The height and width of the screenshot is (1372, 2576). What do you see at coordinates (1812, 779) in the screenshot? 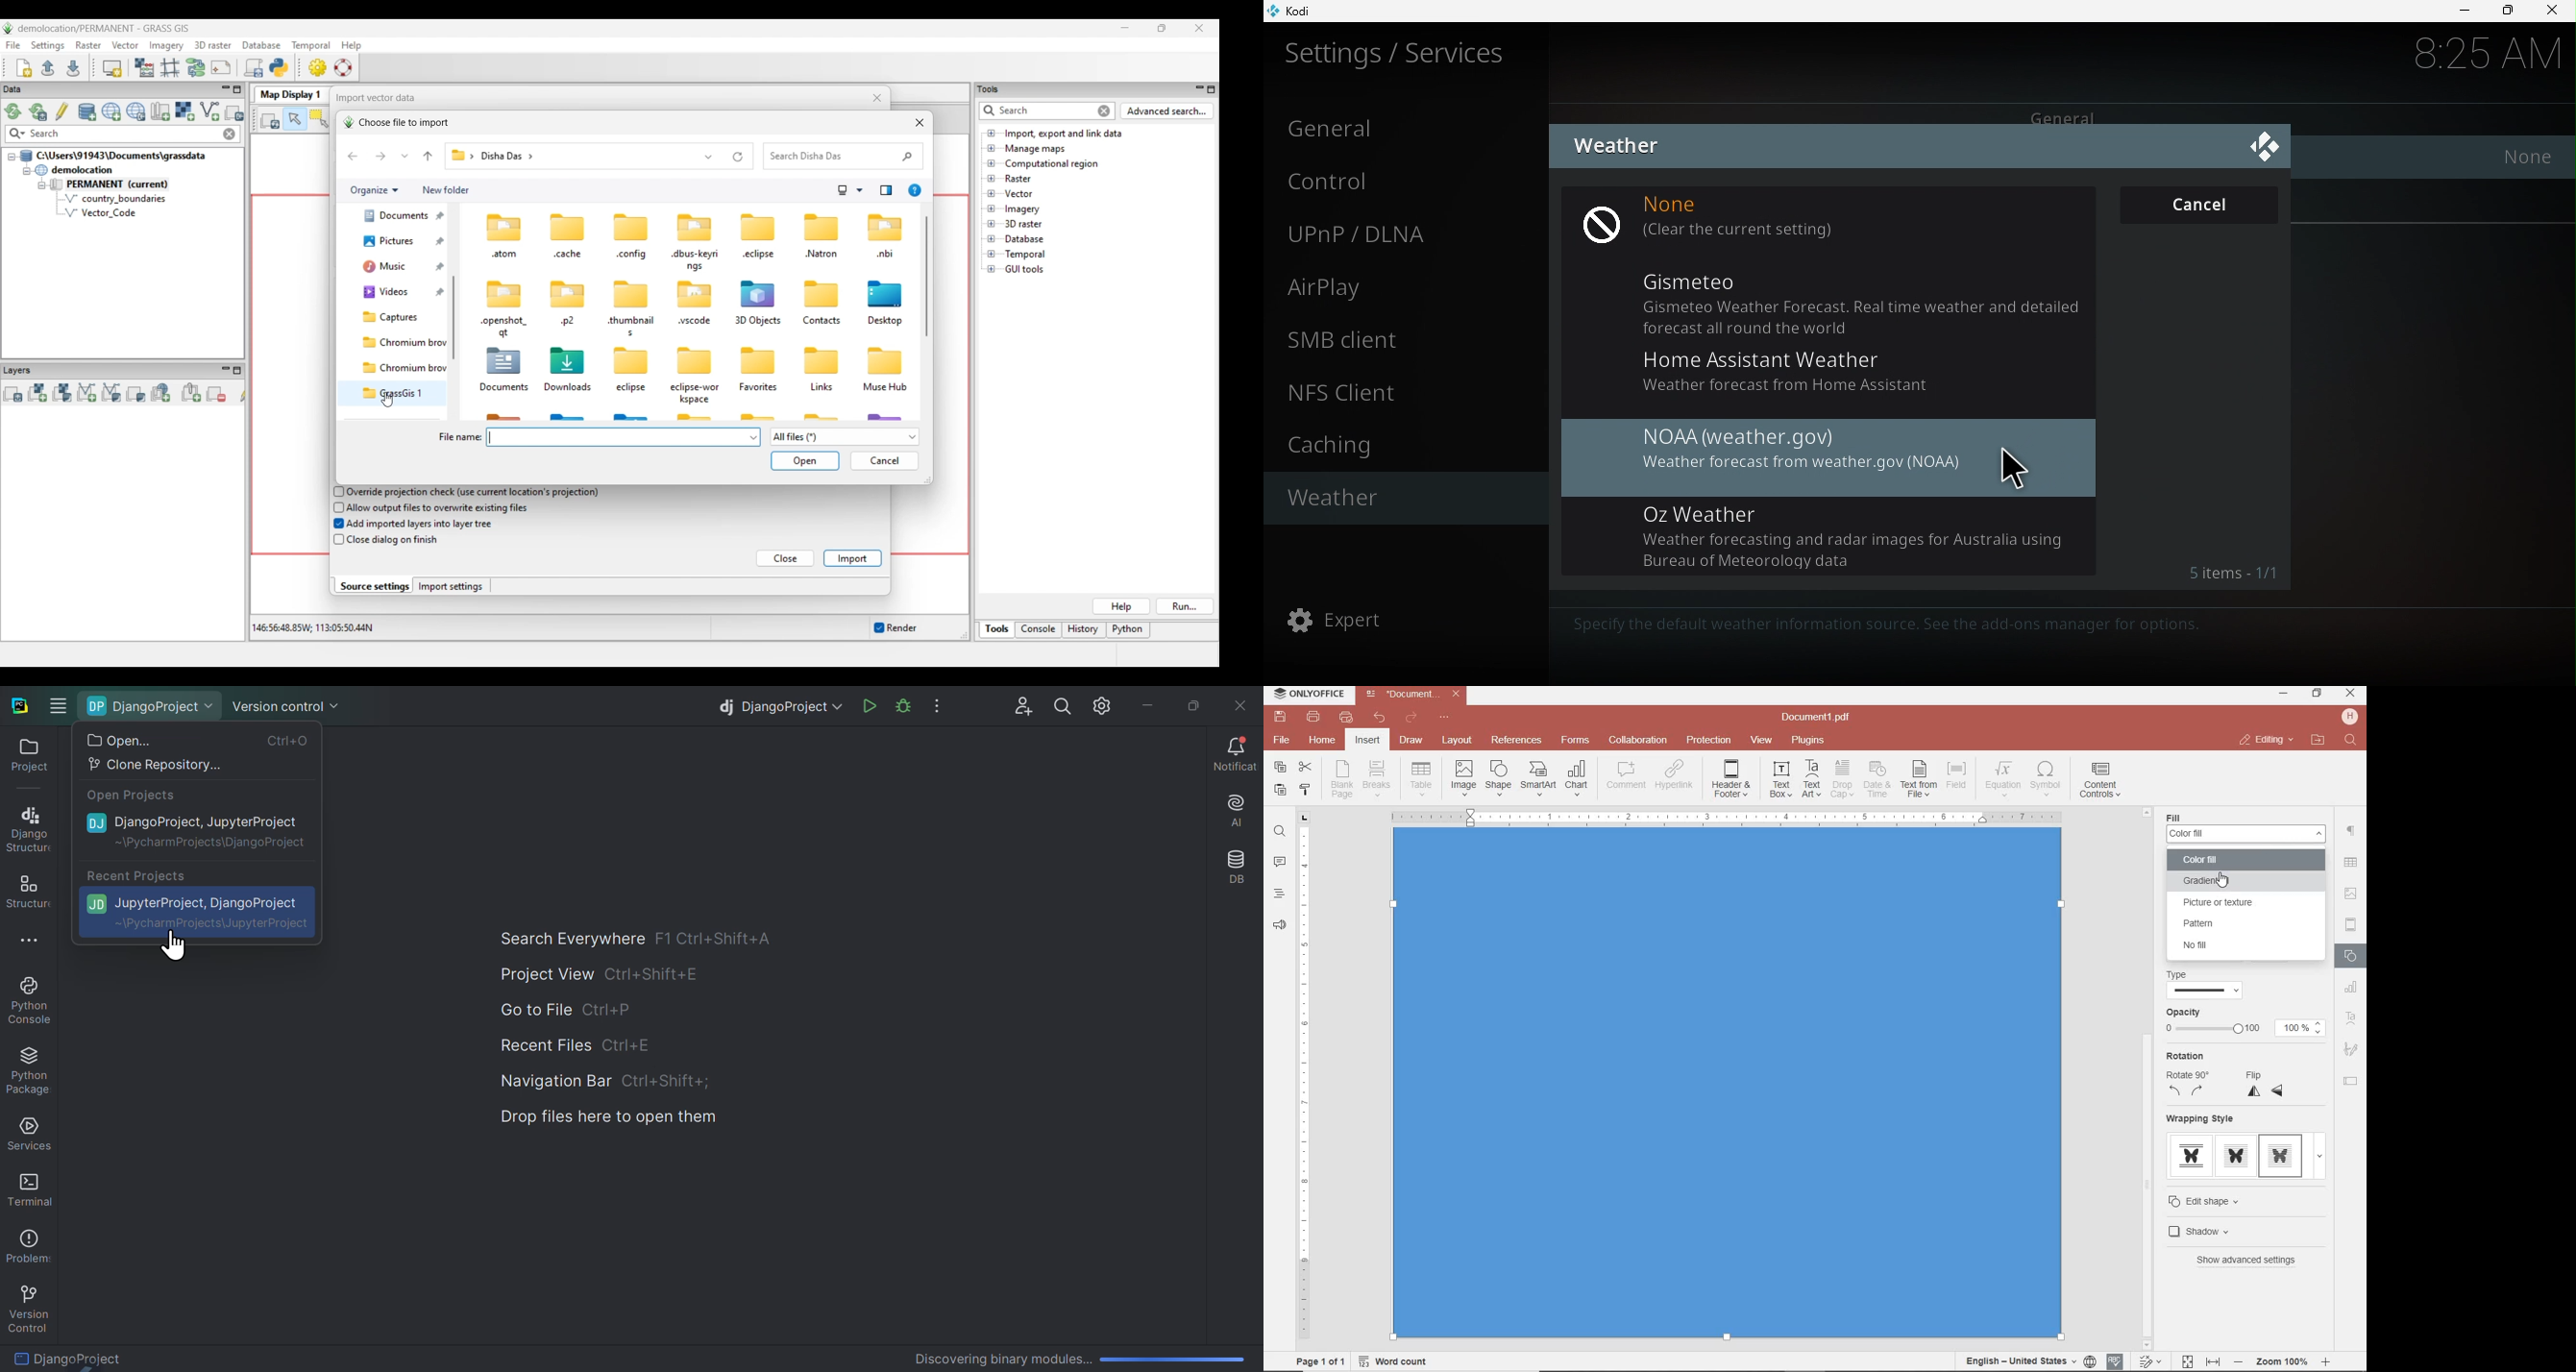
I see `INSERT TEXT ART` at bounding box center [1812, 779].